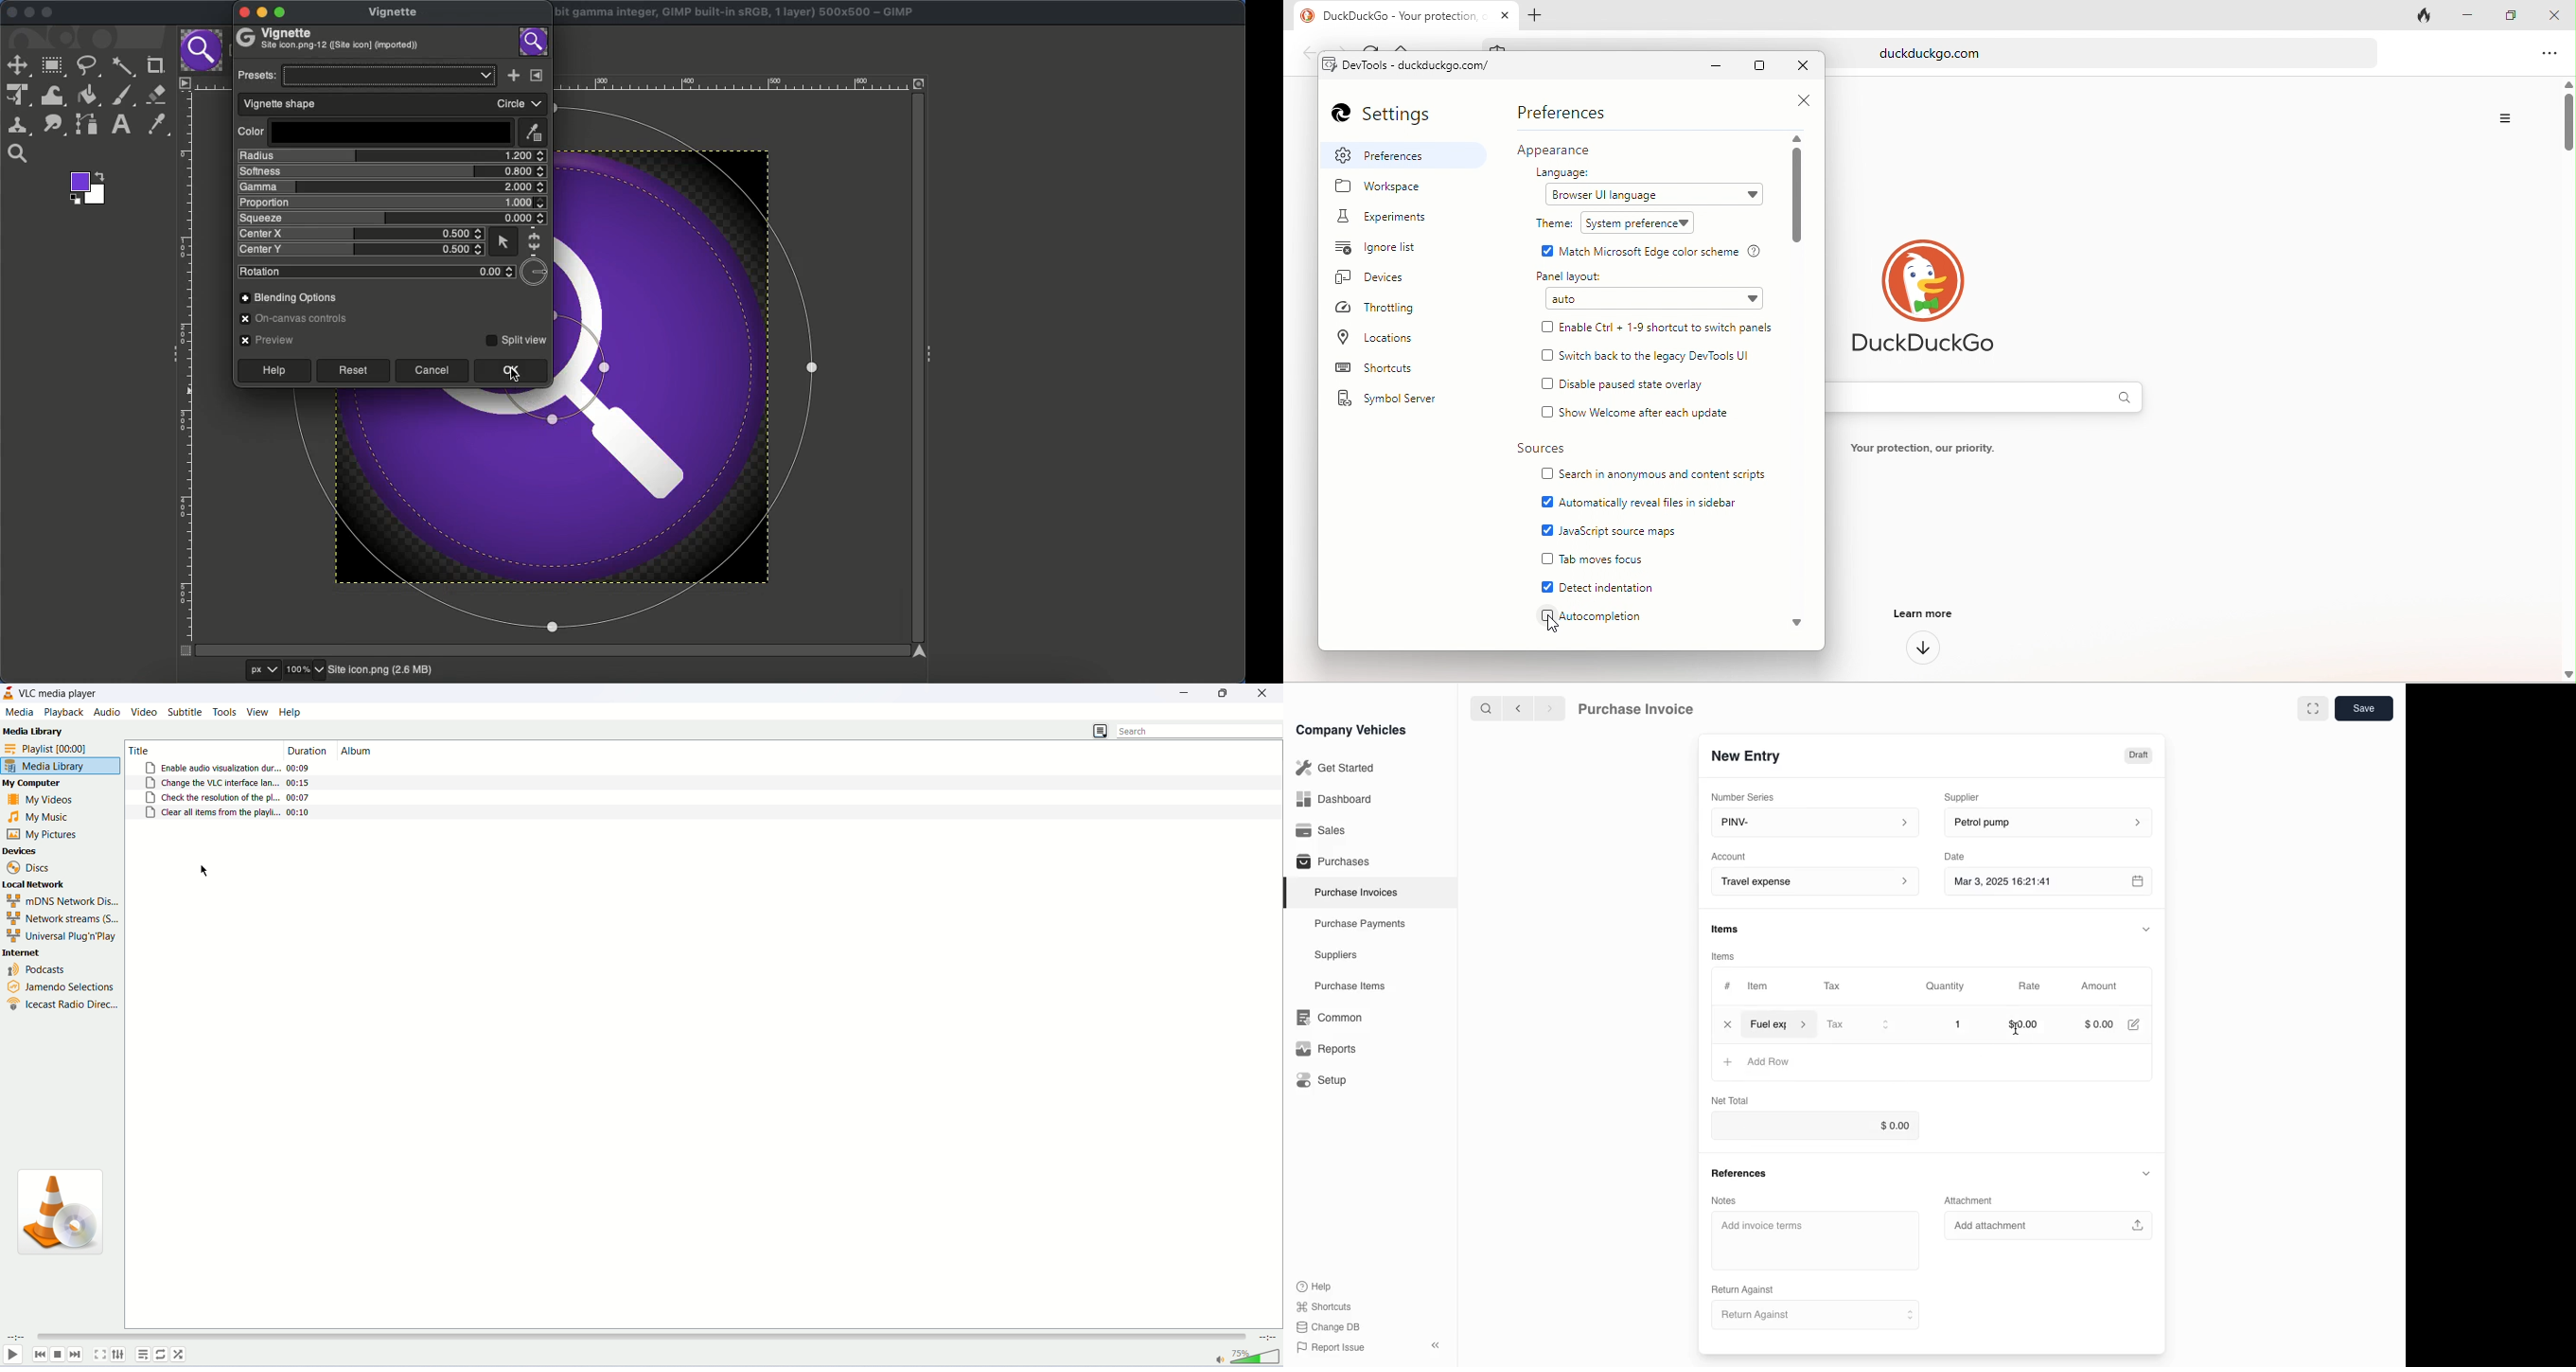 The width and height of the screenshot is (2576, 1372). Describe the element at coordinates (1973, 795) in the screenshot. I see `Supplier` at that location.